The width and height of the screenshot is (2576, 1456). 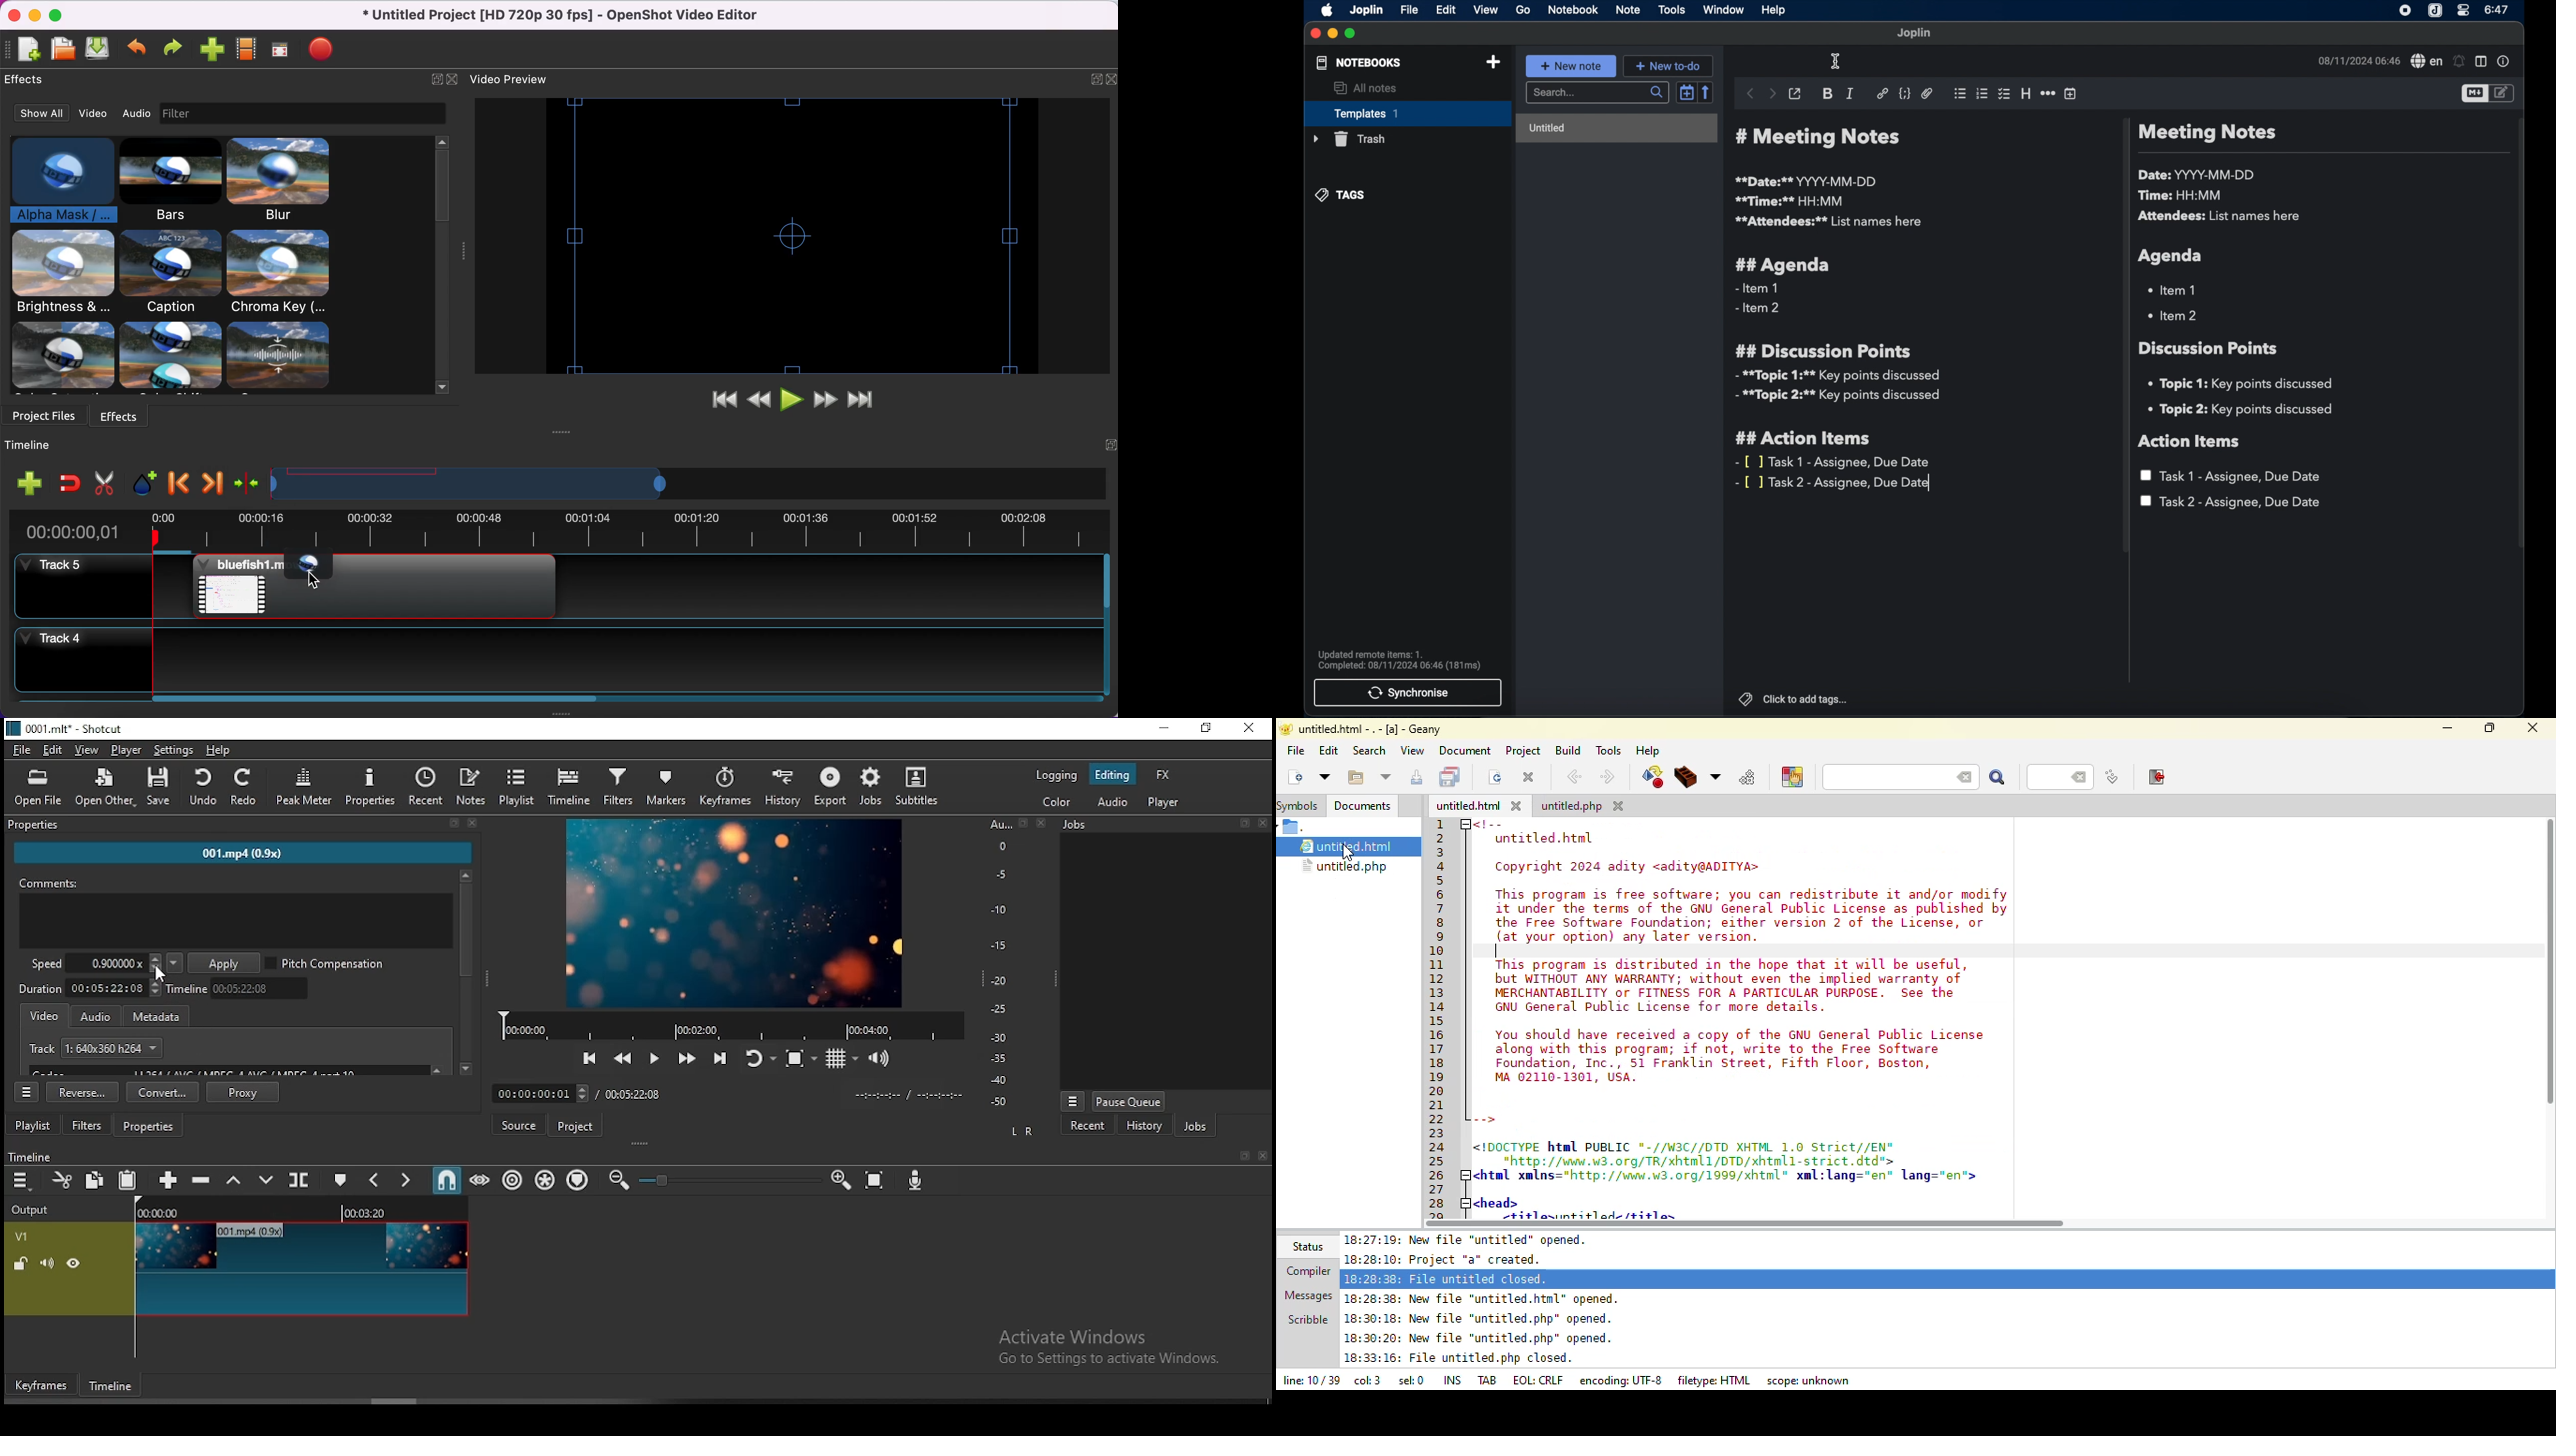 I want to click on ripple markers, so click(x=578, y=1179).